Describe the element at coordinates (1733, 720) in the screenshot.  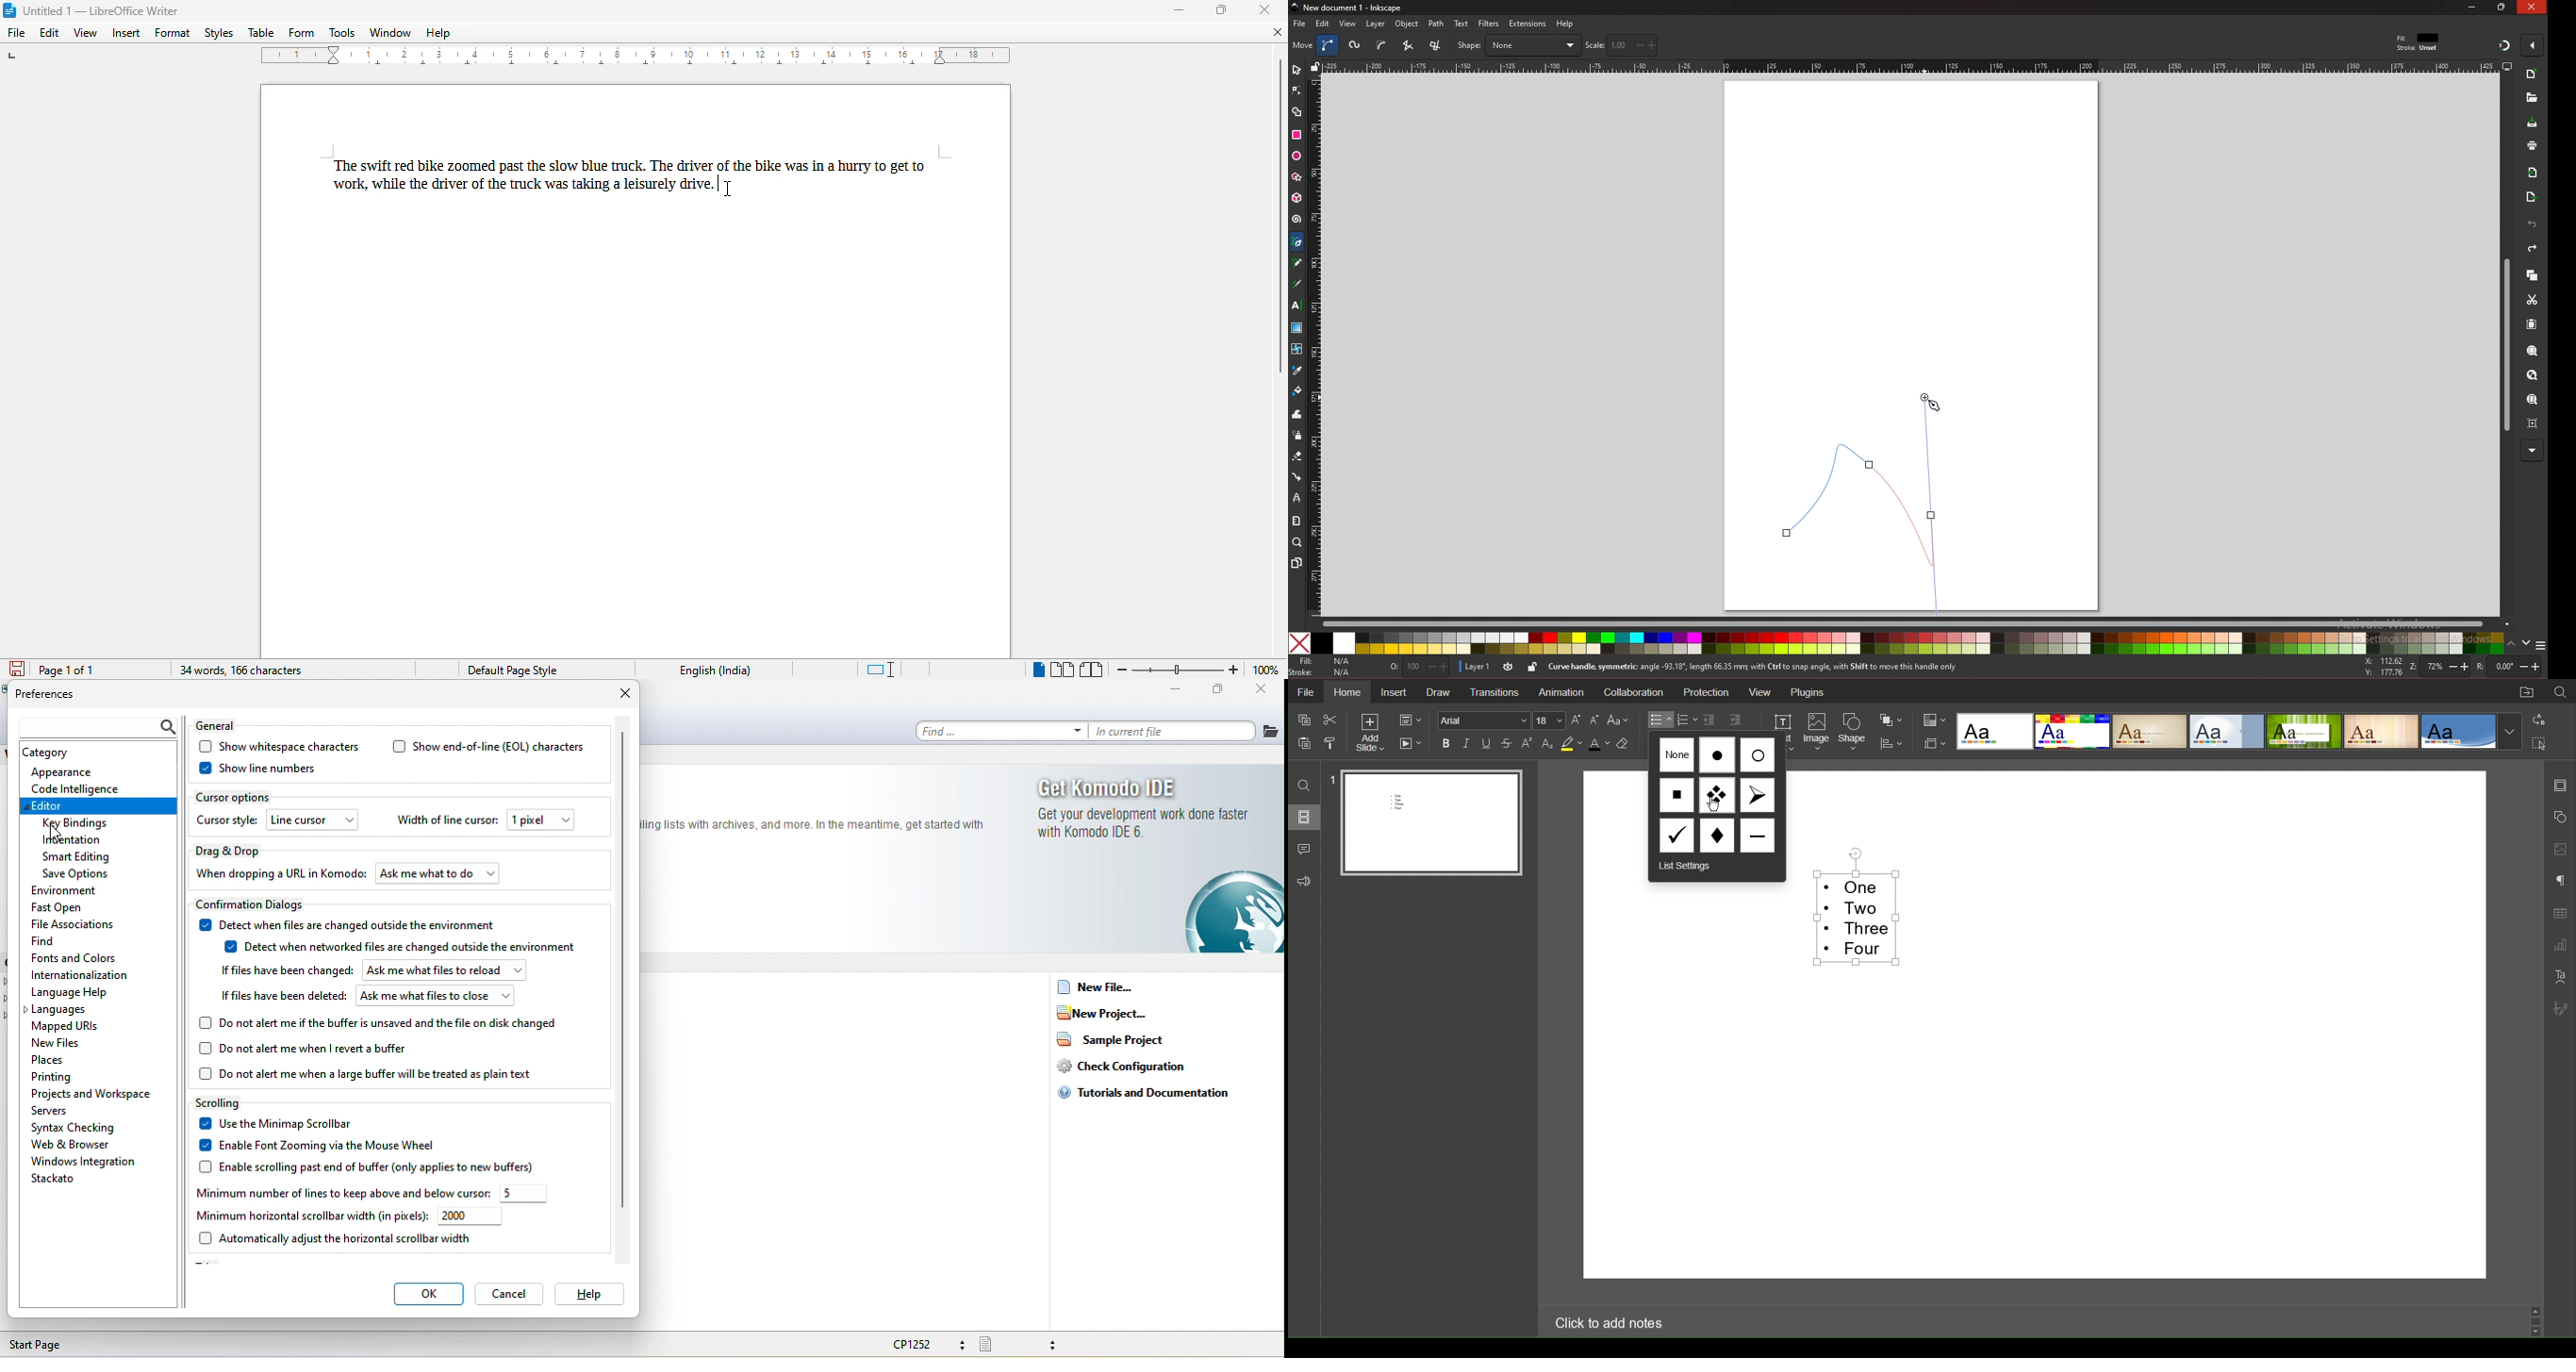
I see `Increase Indent` at that location.